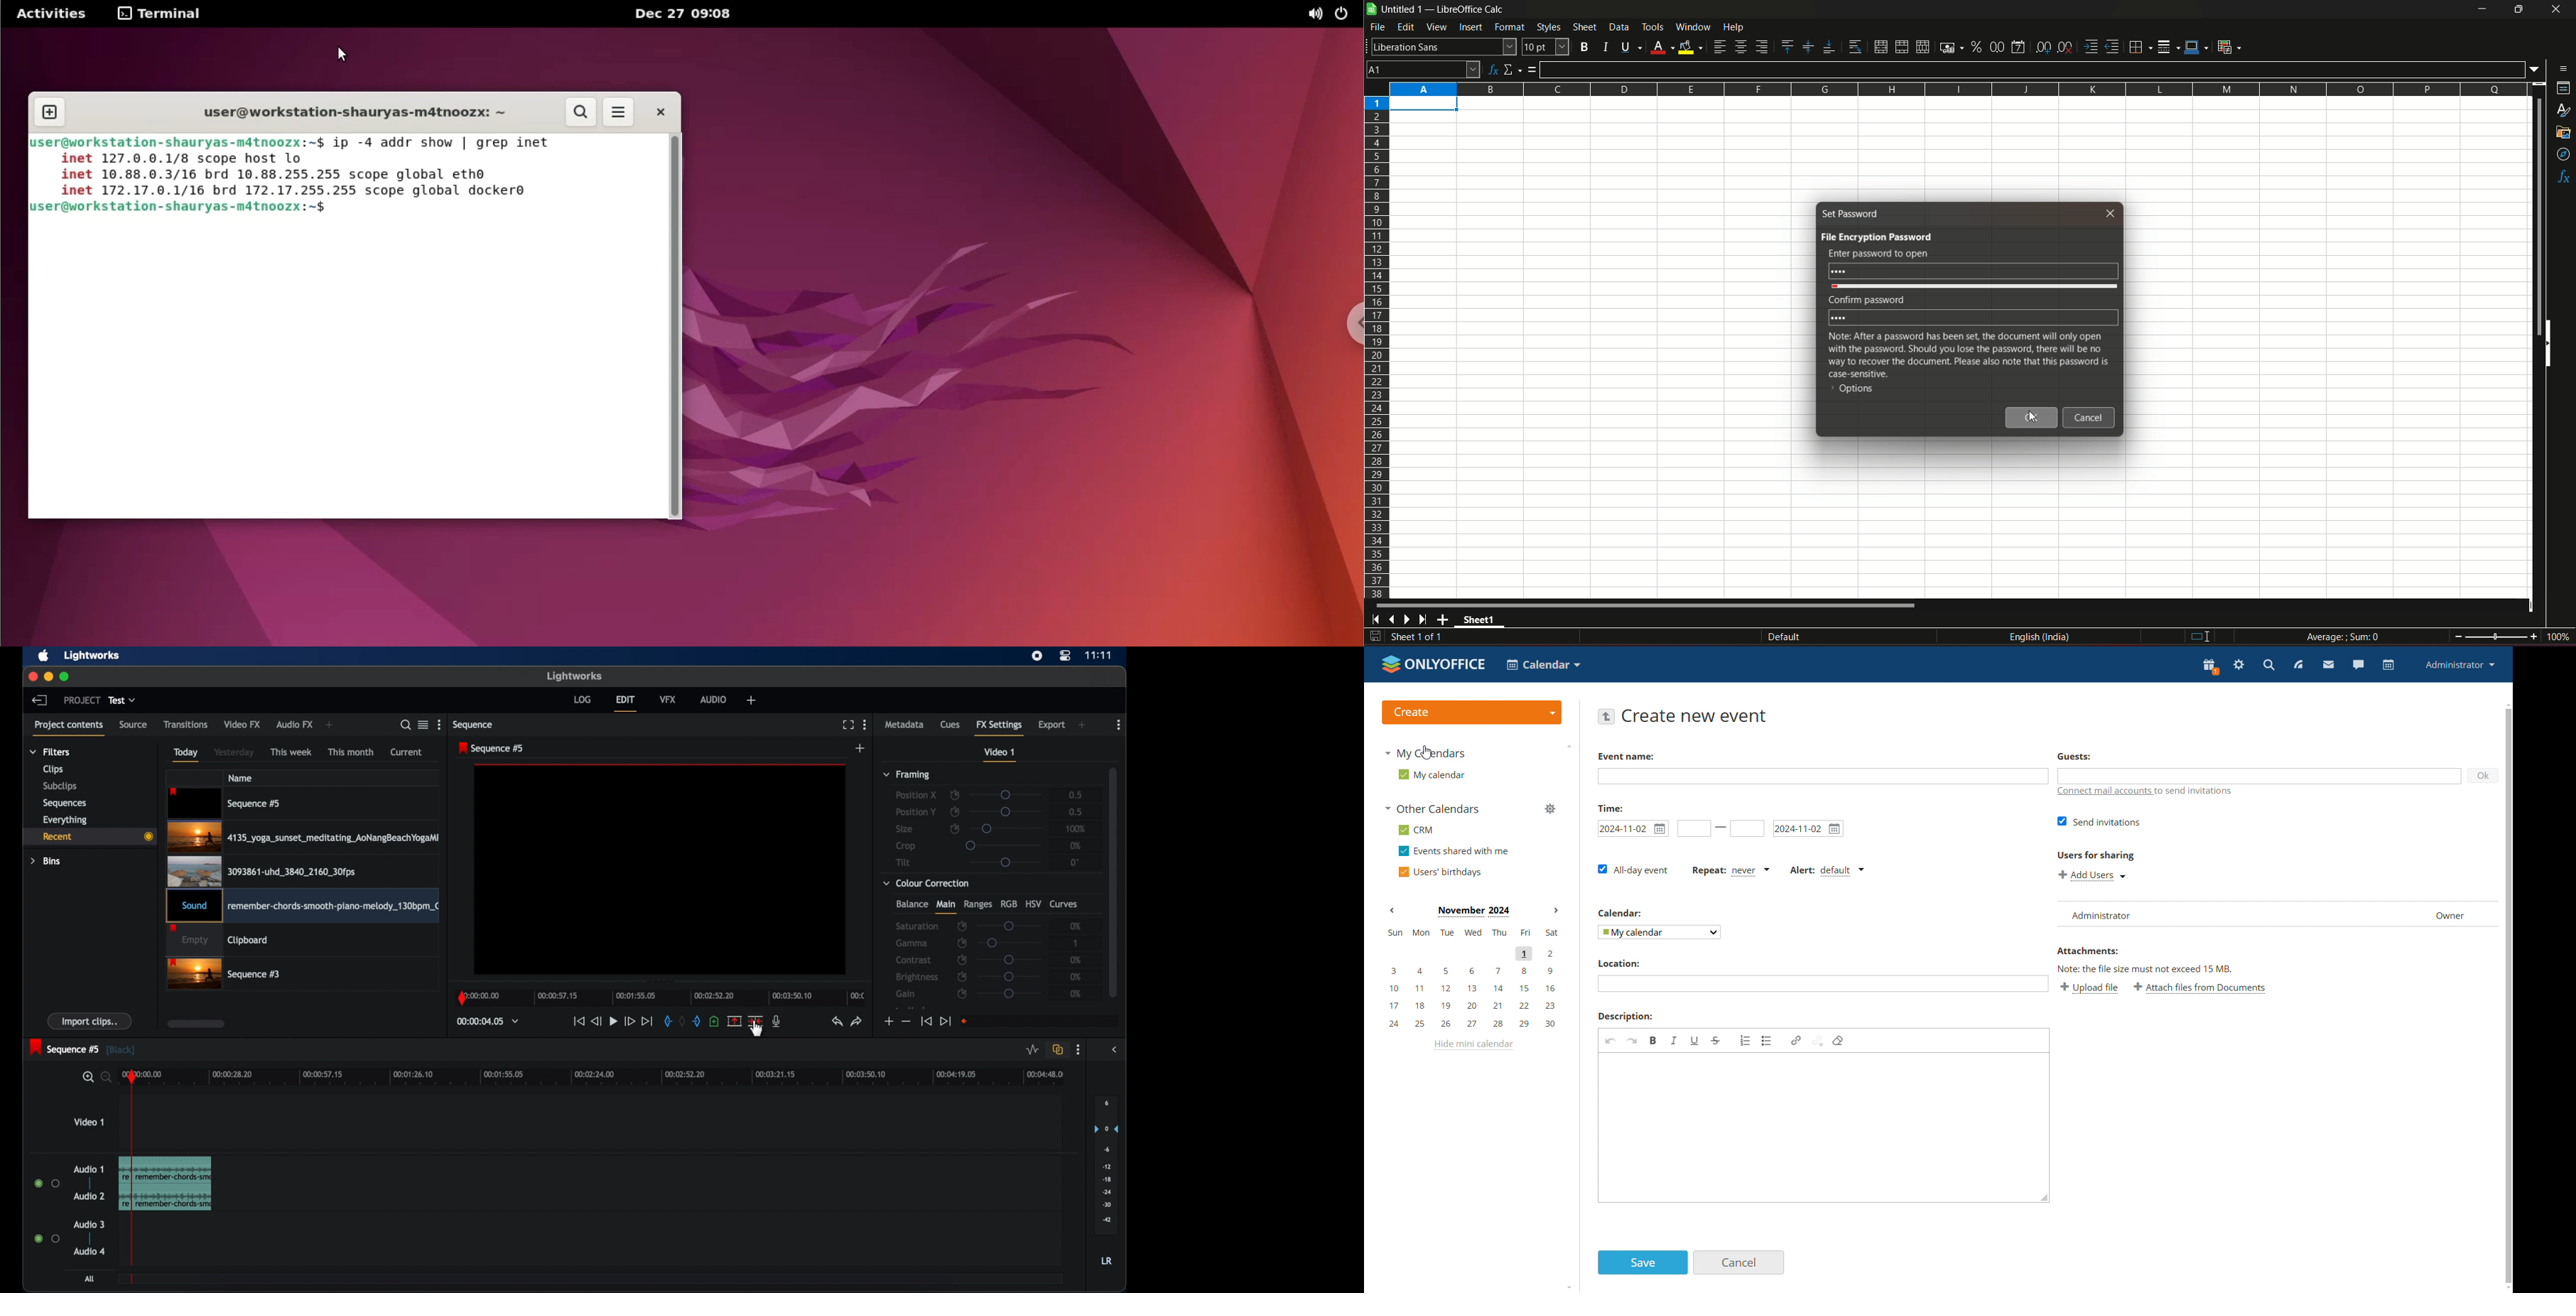 The width and height of the screenshot is (2576, 1316). I want to click on current, so click(406, 752).